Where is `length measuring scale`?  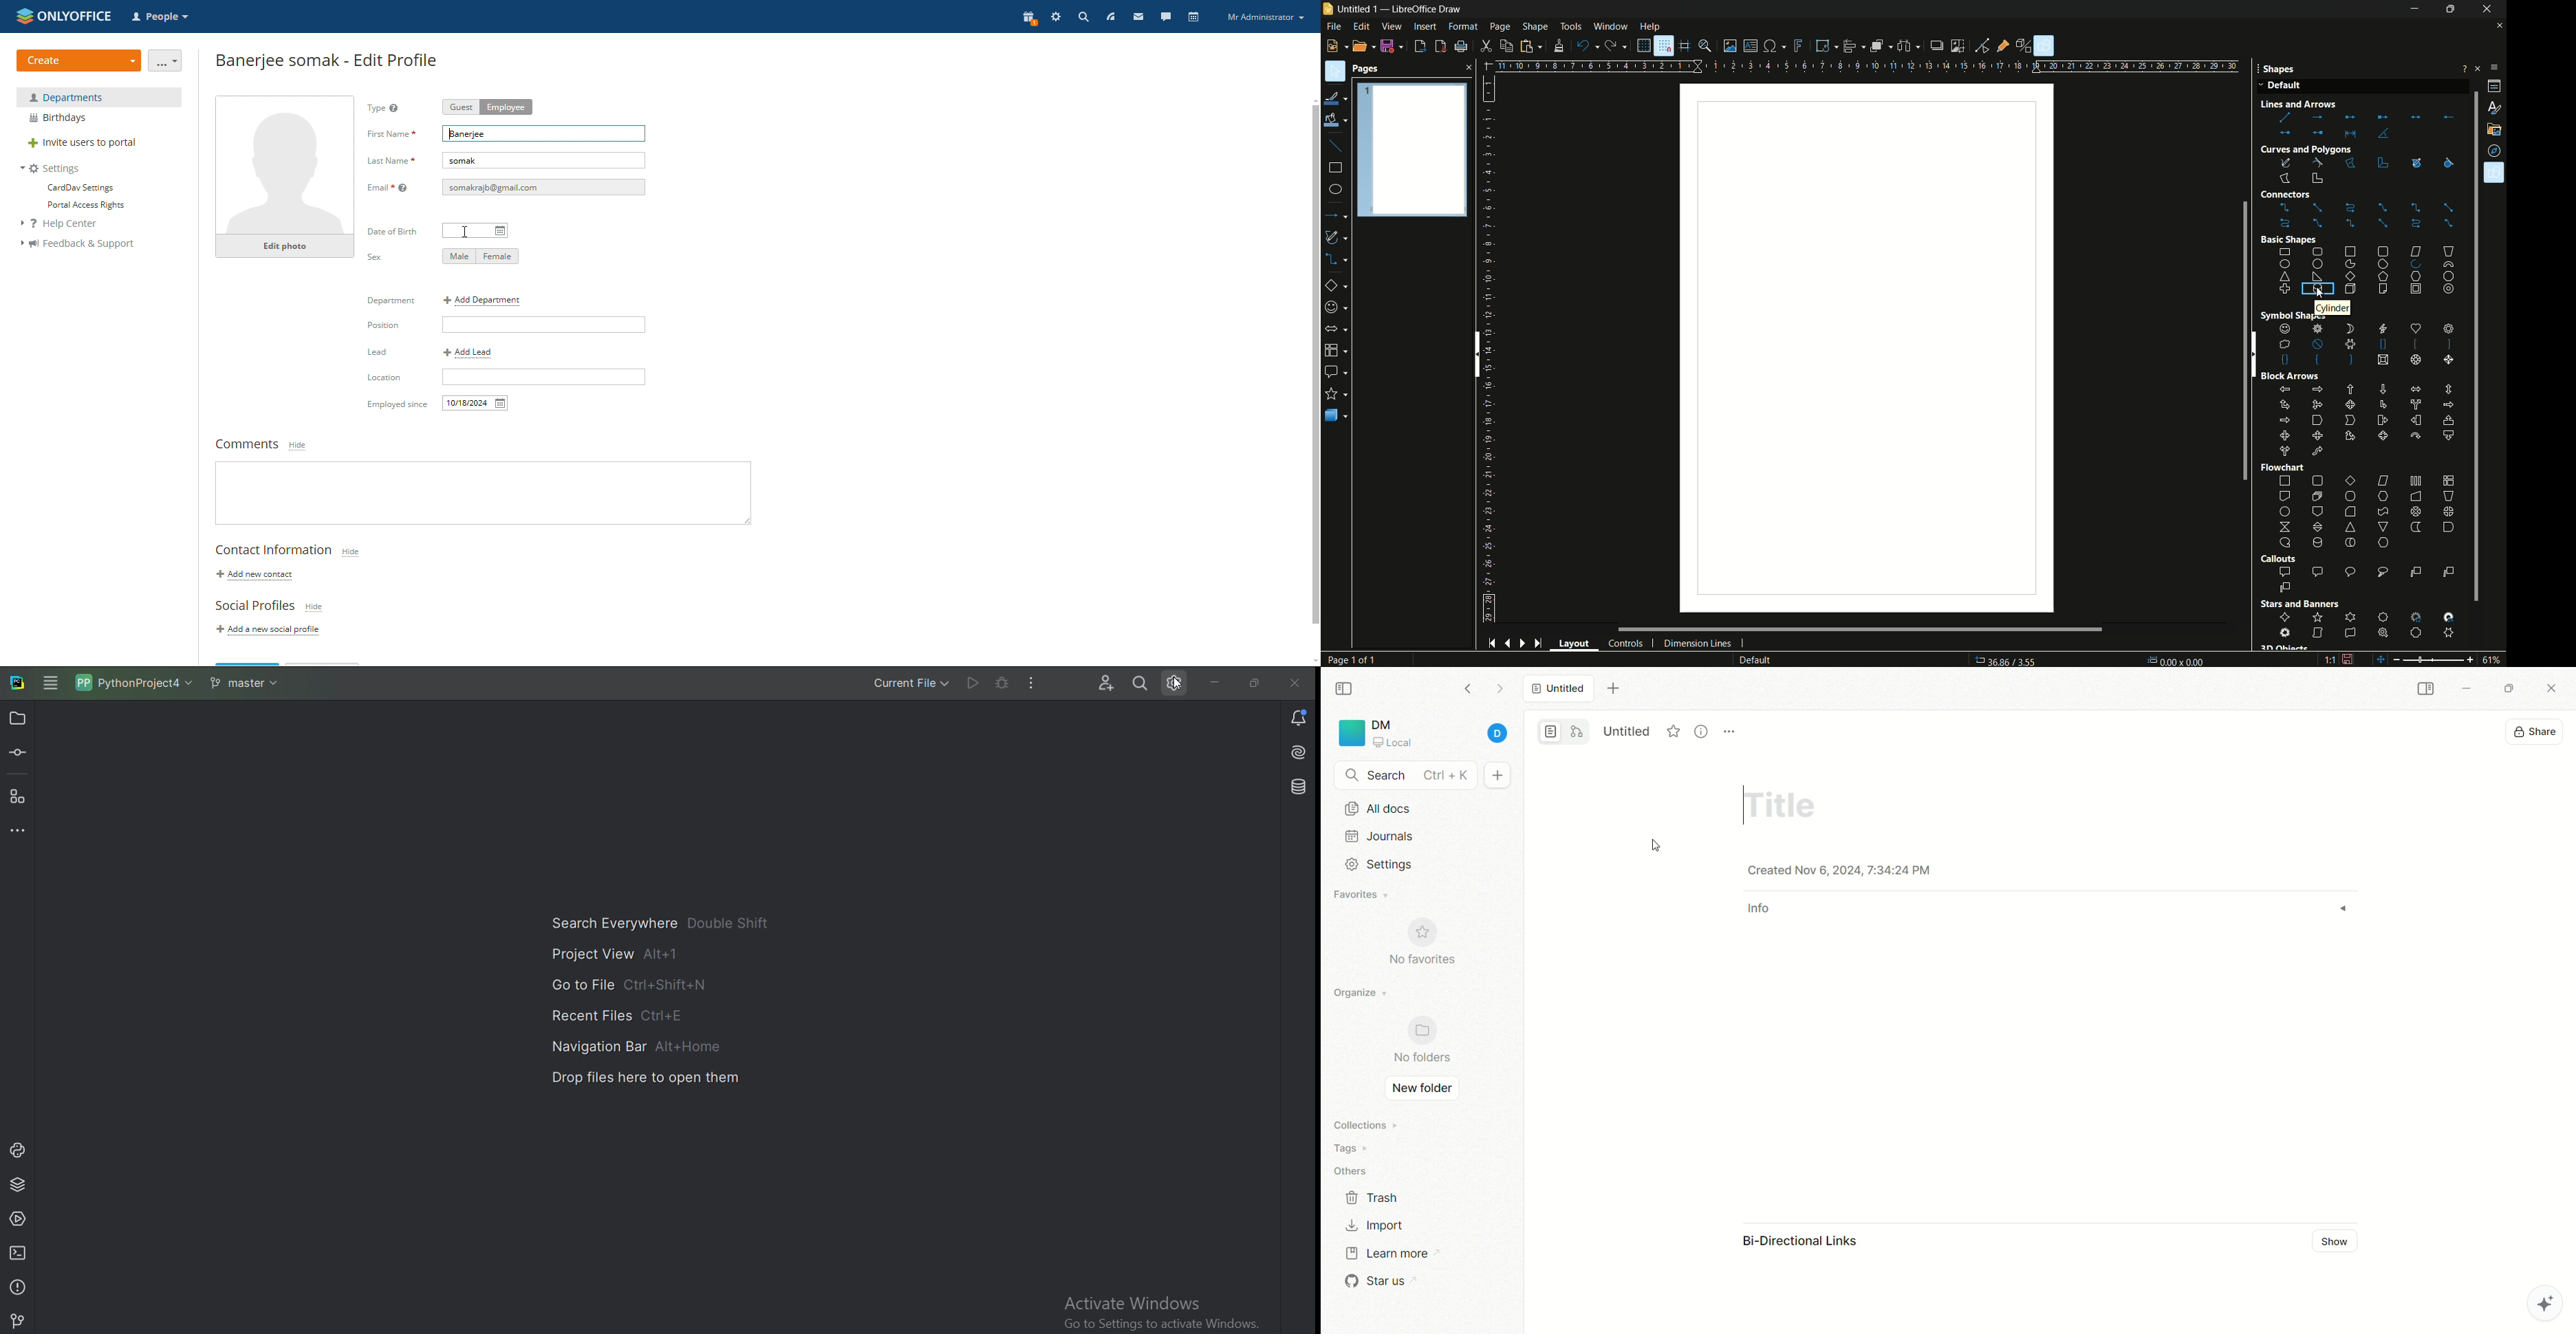
length measuring scale is located at coordinates (1492, 349).